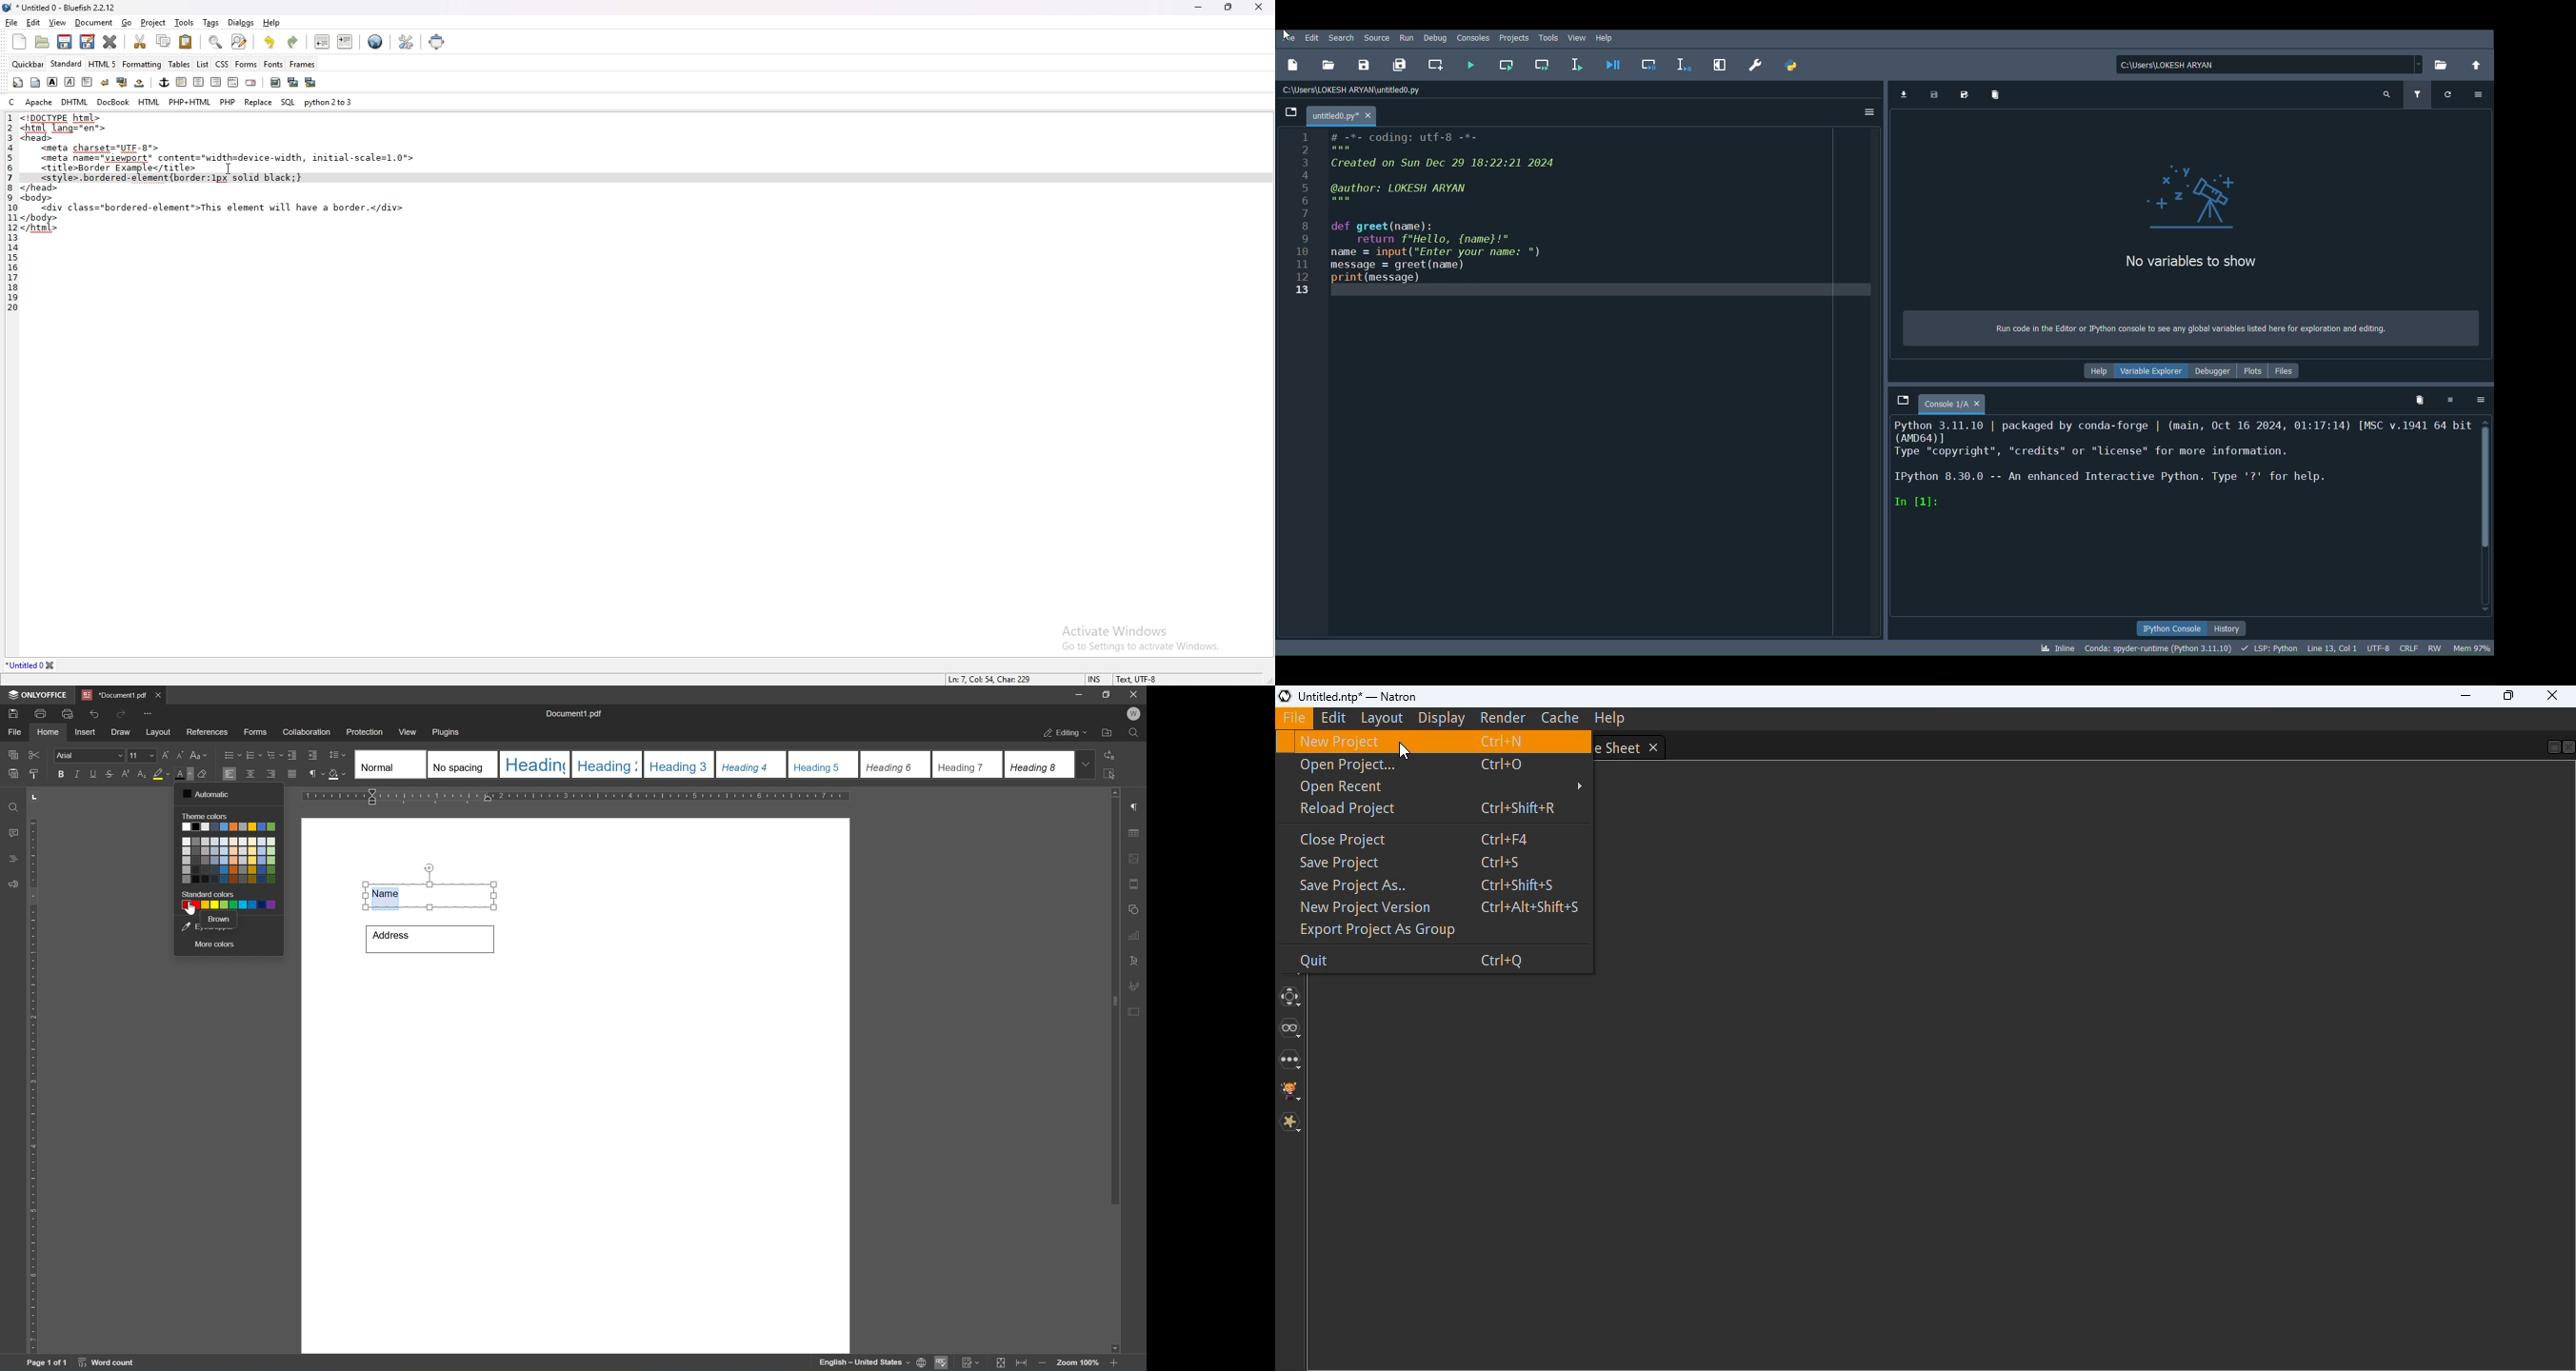 The image size is (2576, 1372). What do you see at coordinates (2446, 93) in the screenshot?
I see `Refresh variables (Ctrl + F)` at bounding box center [2446, 93].